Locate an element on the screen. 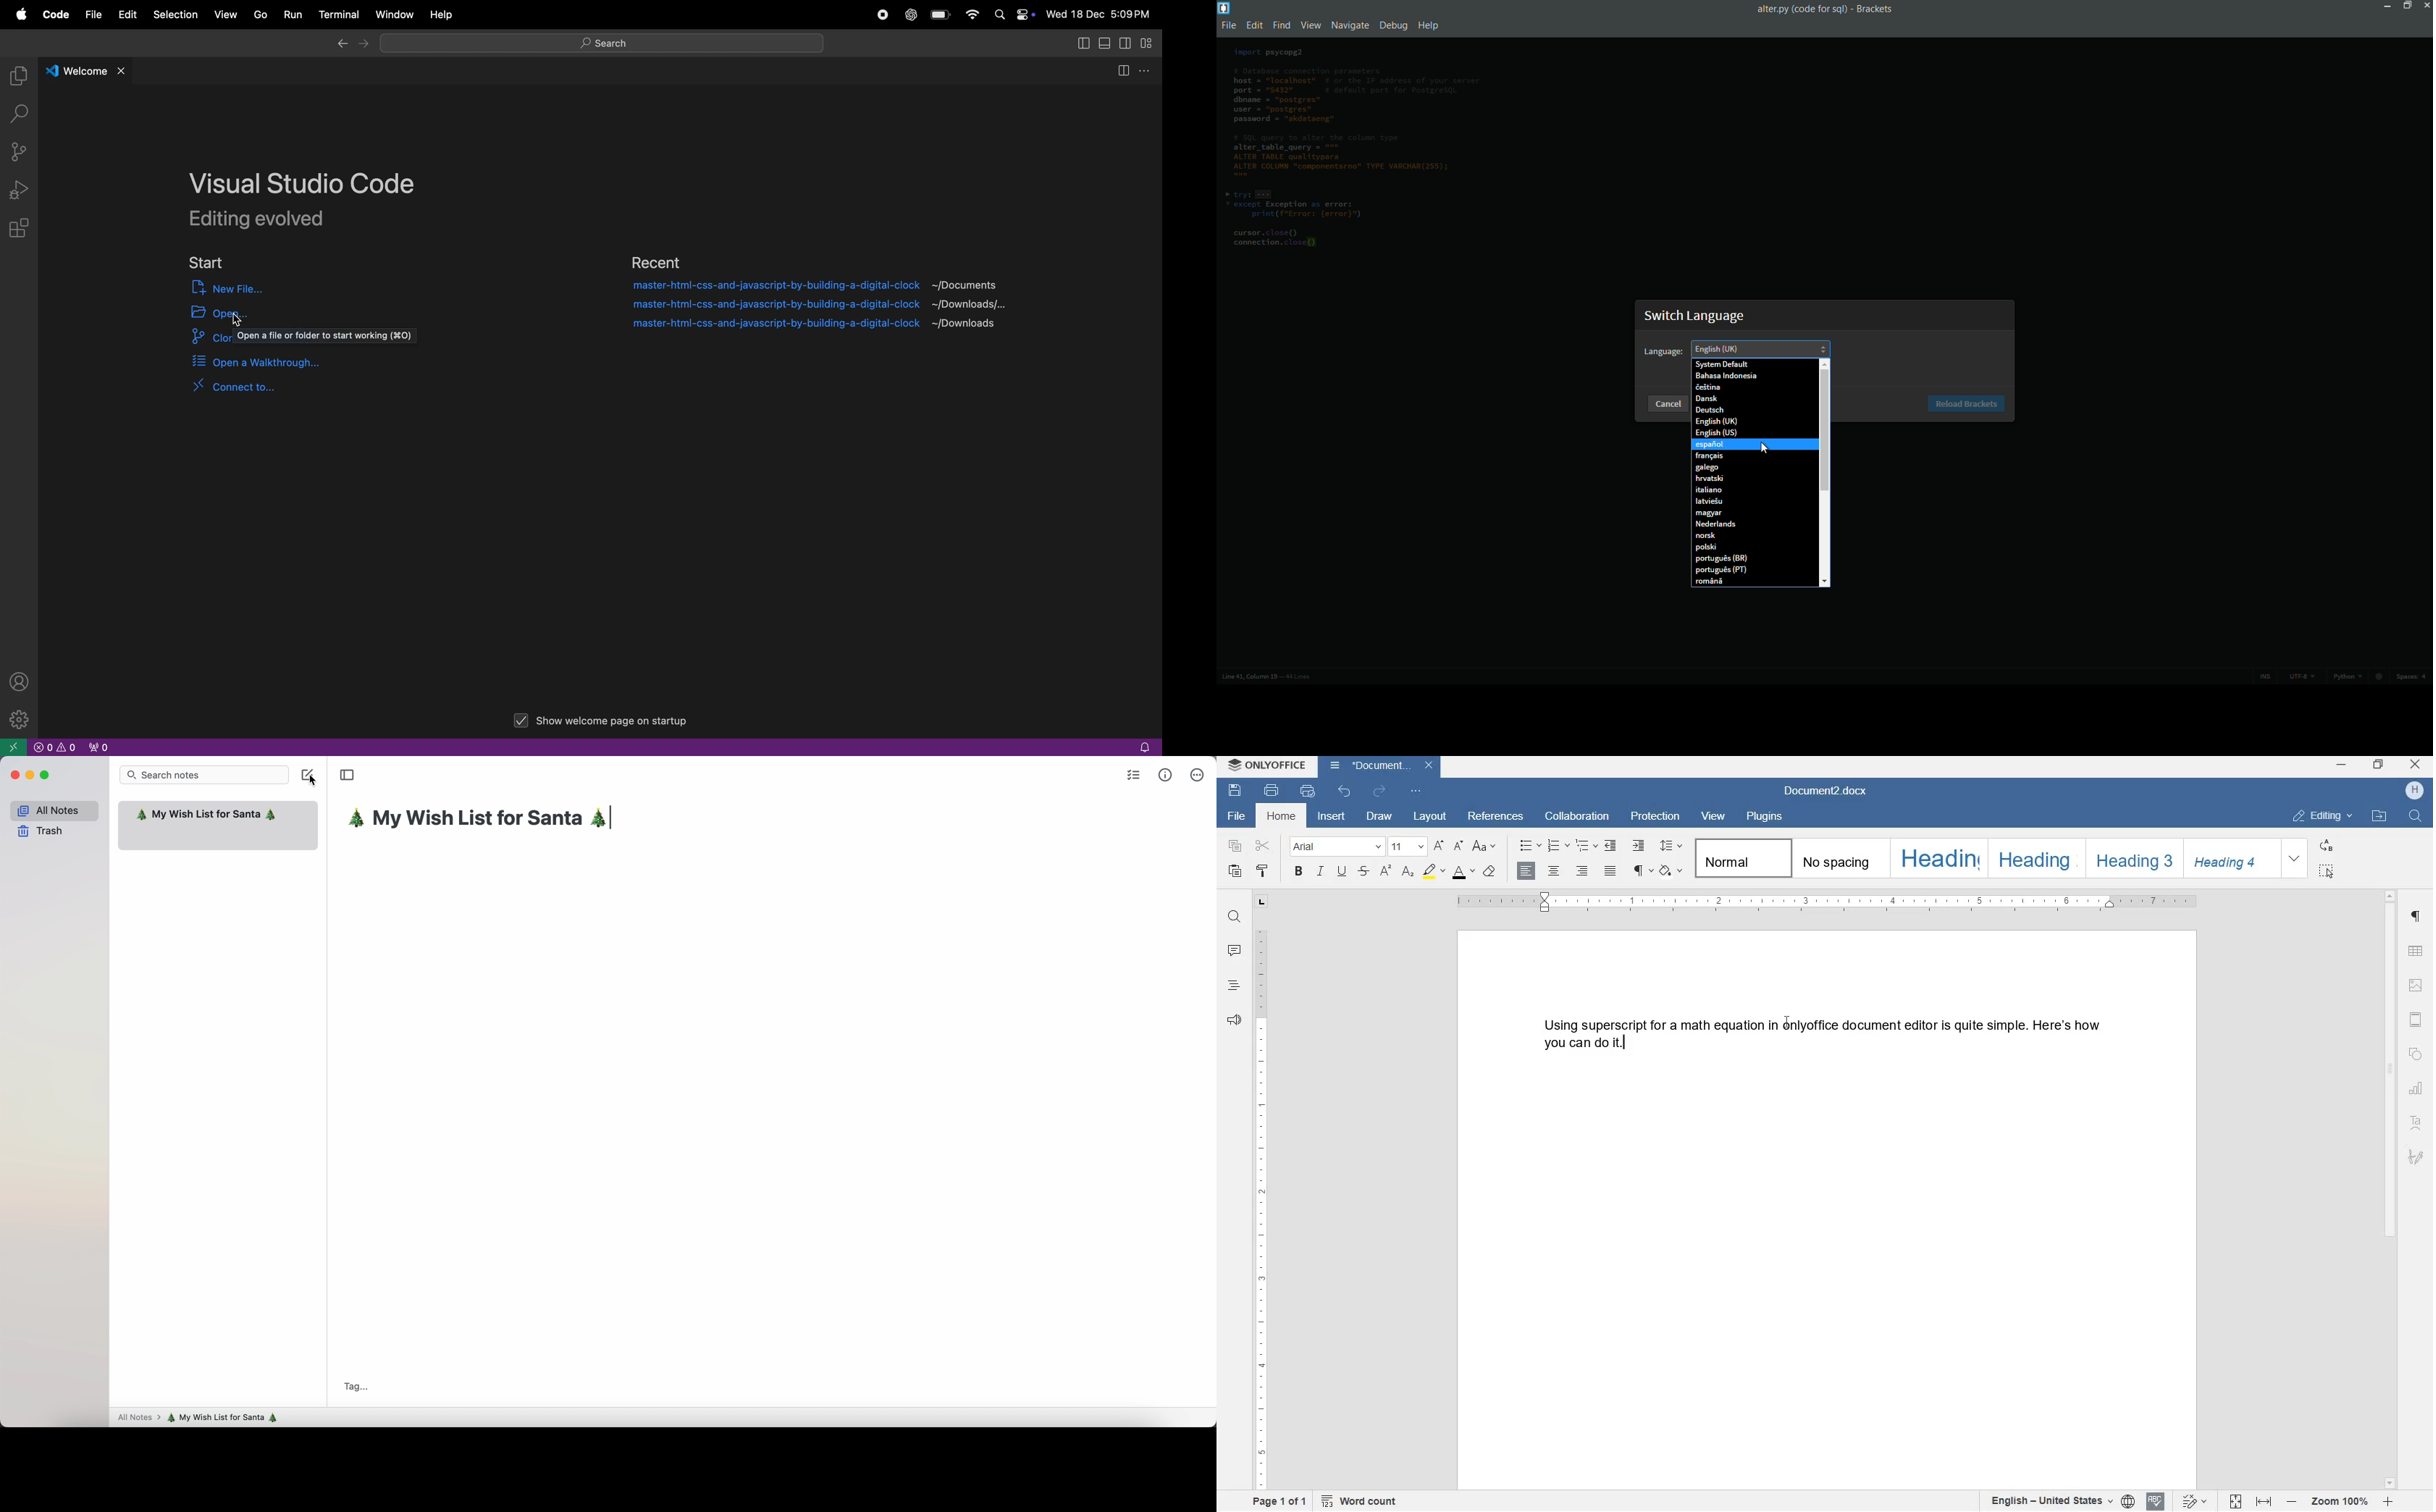 This screenshot has width=2436, height=1512. maximize is located at coordinates (46, 775).